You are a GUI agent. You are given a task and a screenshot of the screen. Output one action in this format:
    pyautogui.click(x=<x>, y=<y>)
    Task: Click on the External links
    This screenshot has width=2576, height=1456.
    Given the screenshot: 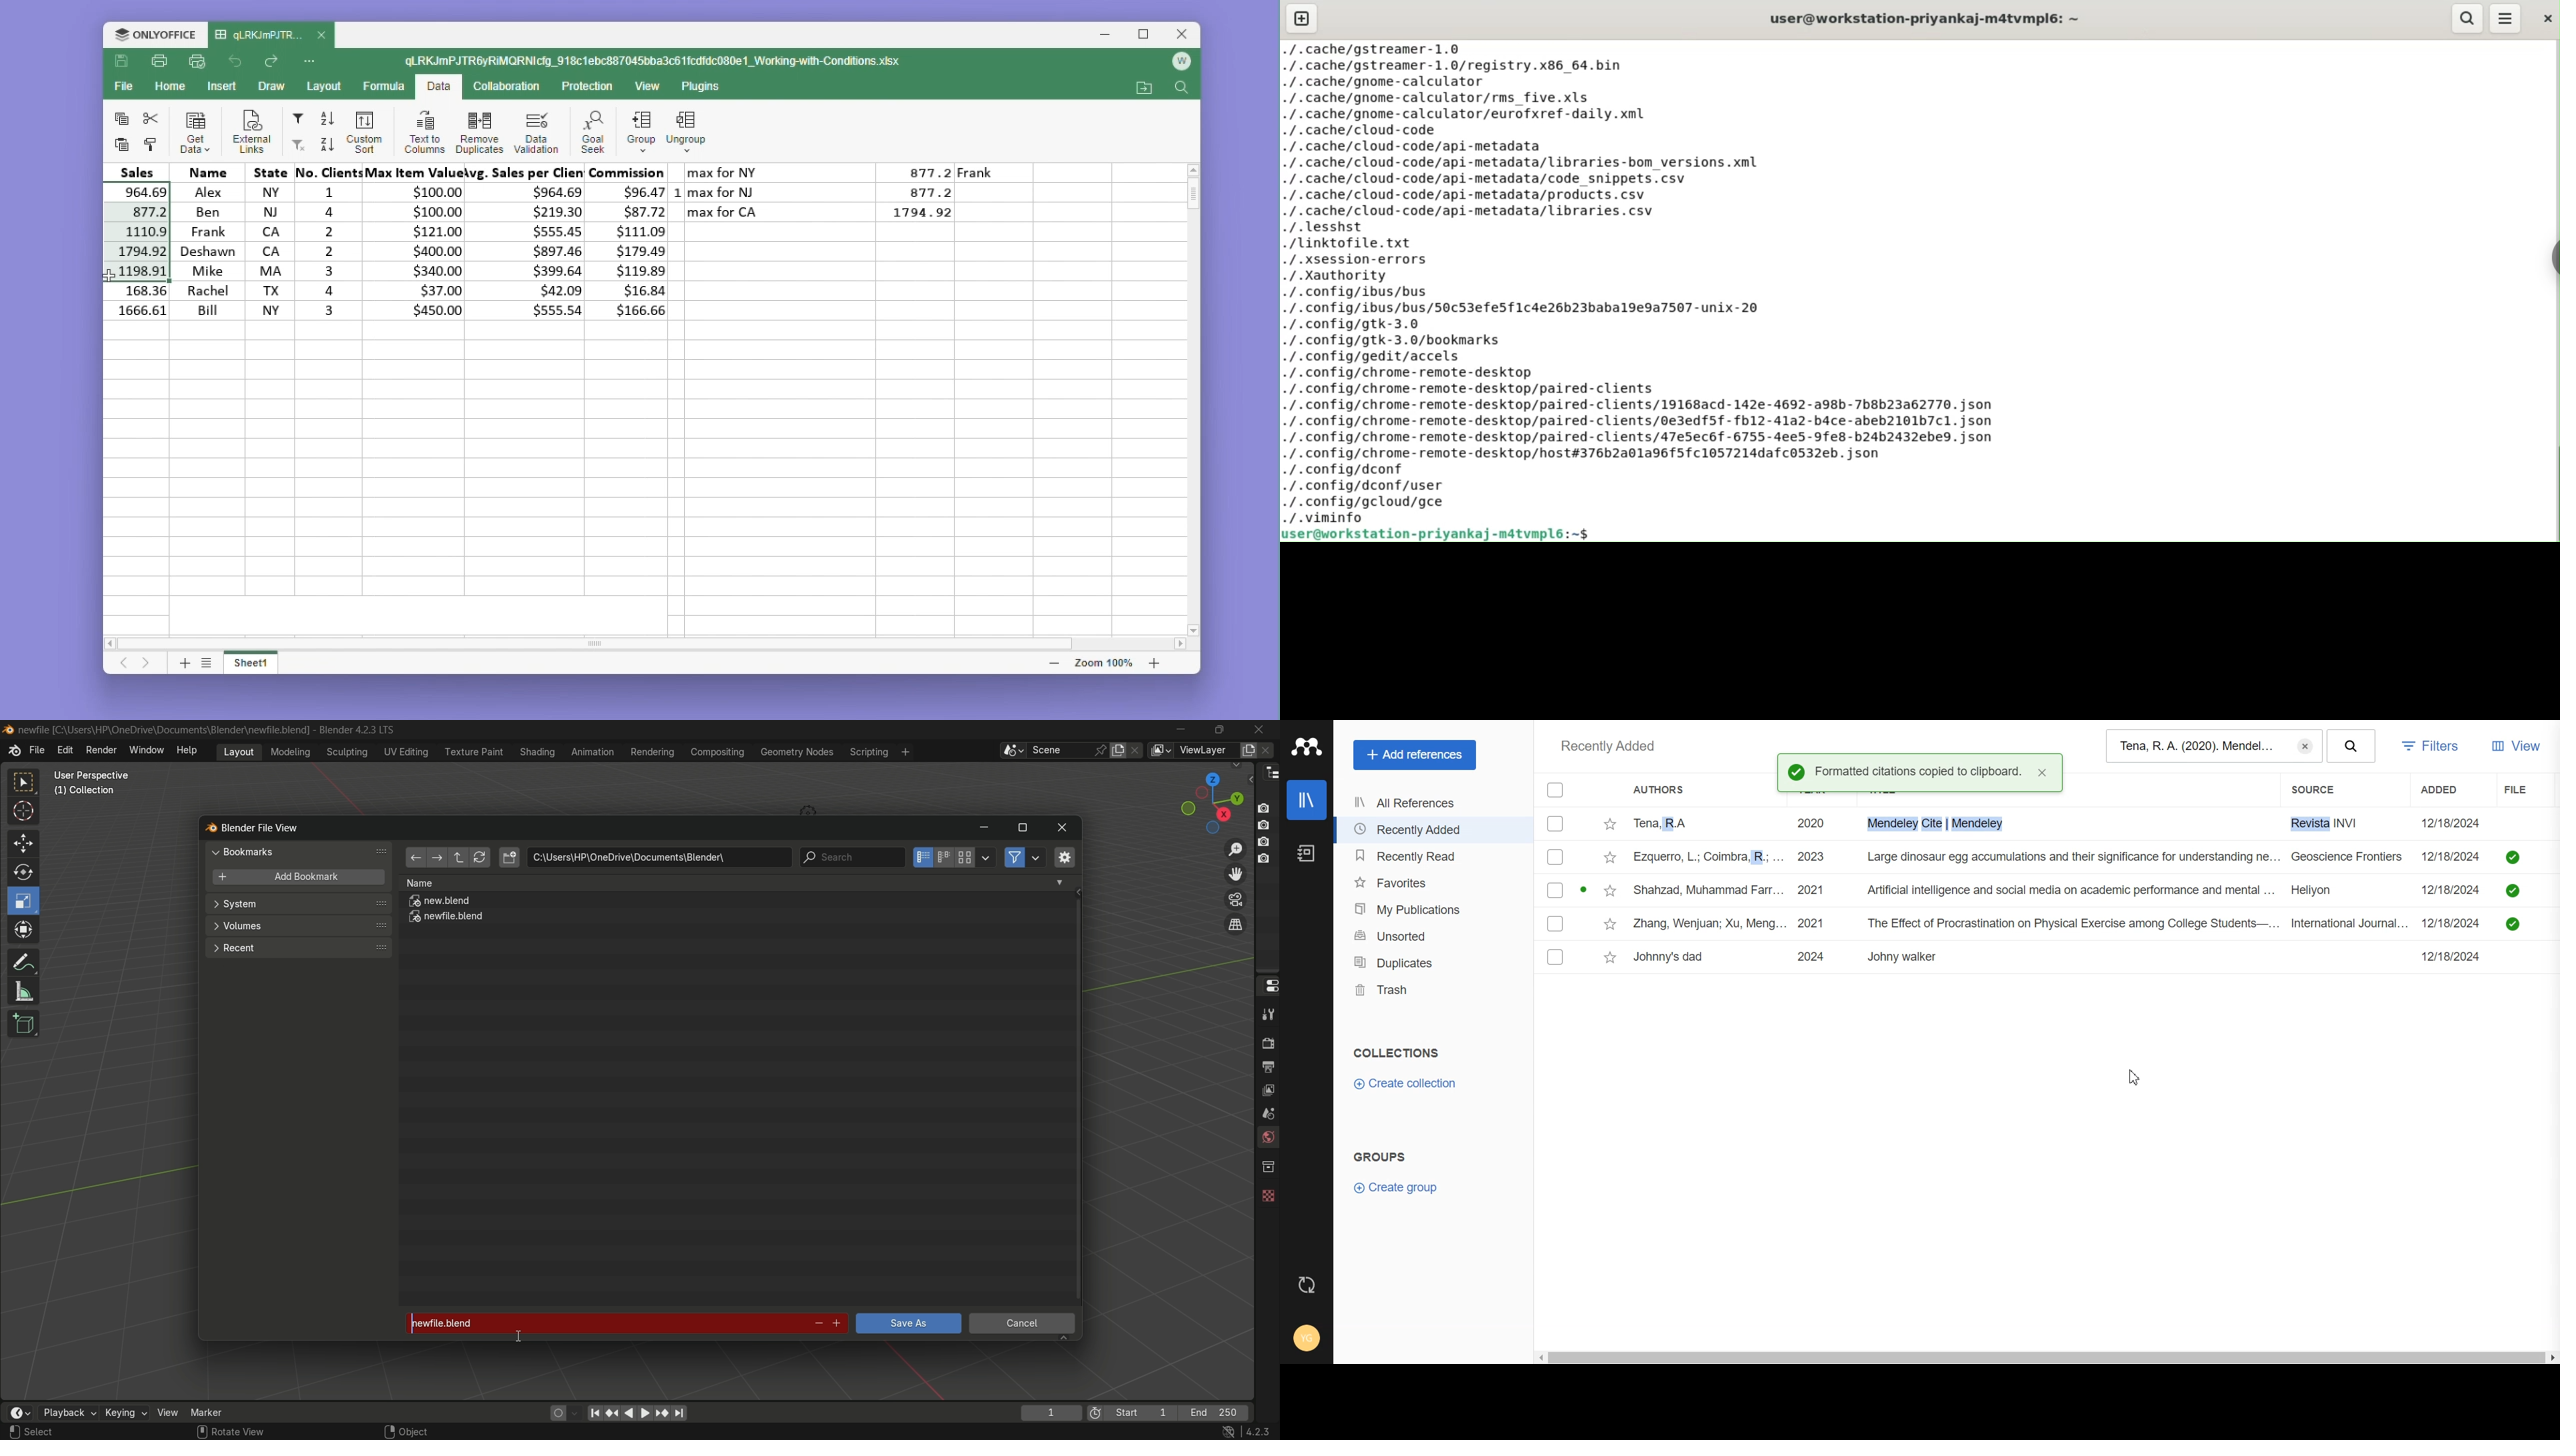 What is the action you would take?
    pyautogui.click(x=248, y=132)
    